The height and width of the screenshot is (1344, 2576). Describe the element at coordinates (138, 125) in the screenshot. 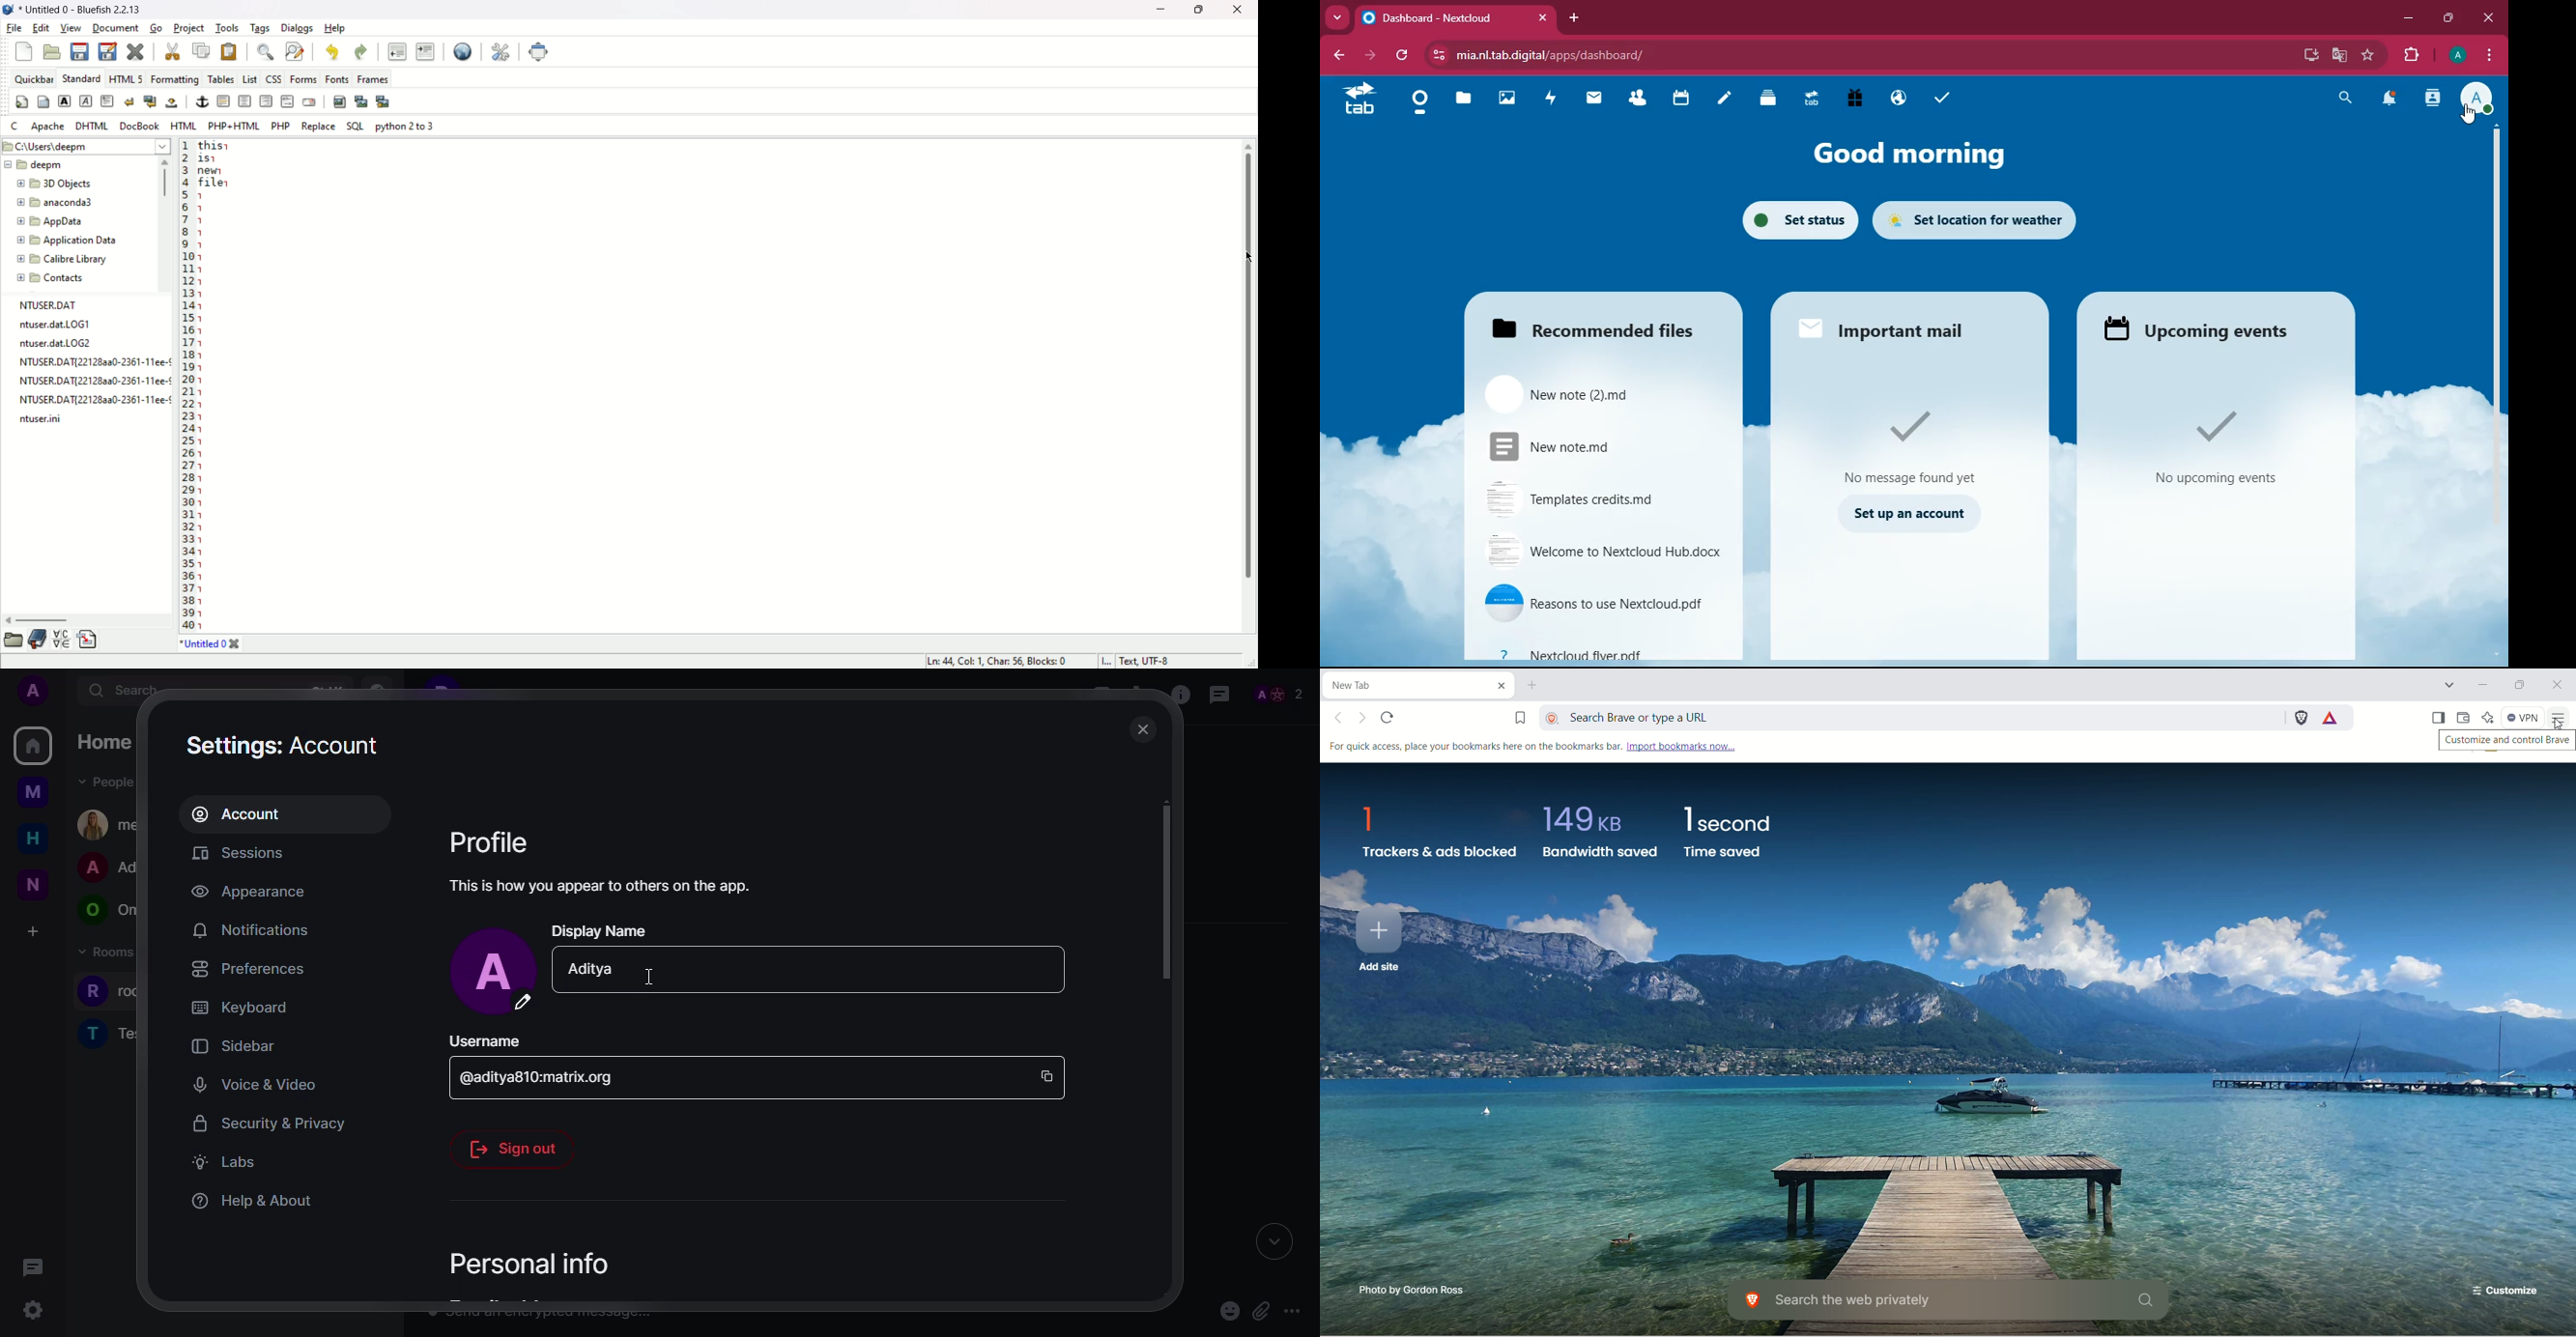

I see `DocBook` at that location.